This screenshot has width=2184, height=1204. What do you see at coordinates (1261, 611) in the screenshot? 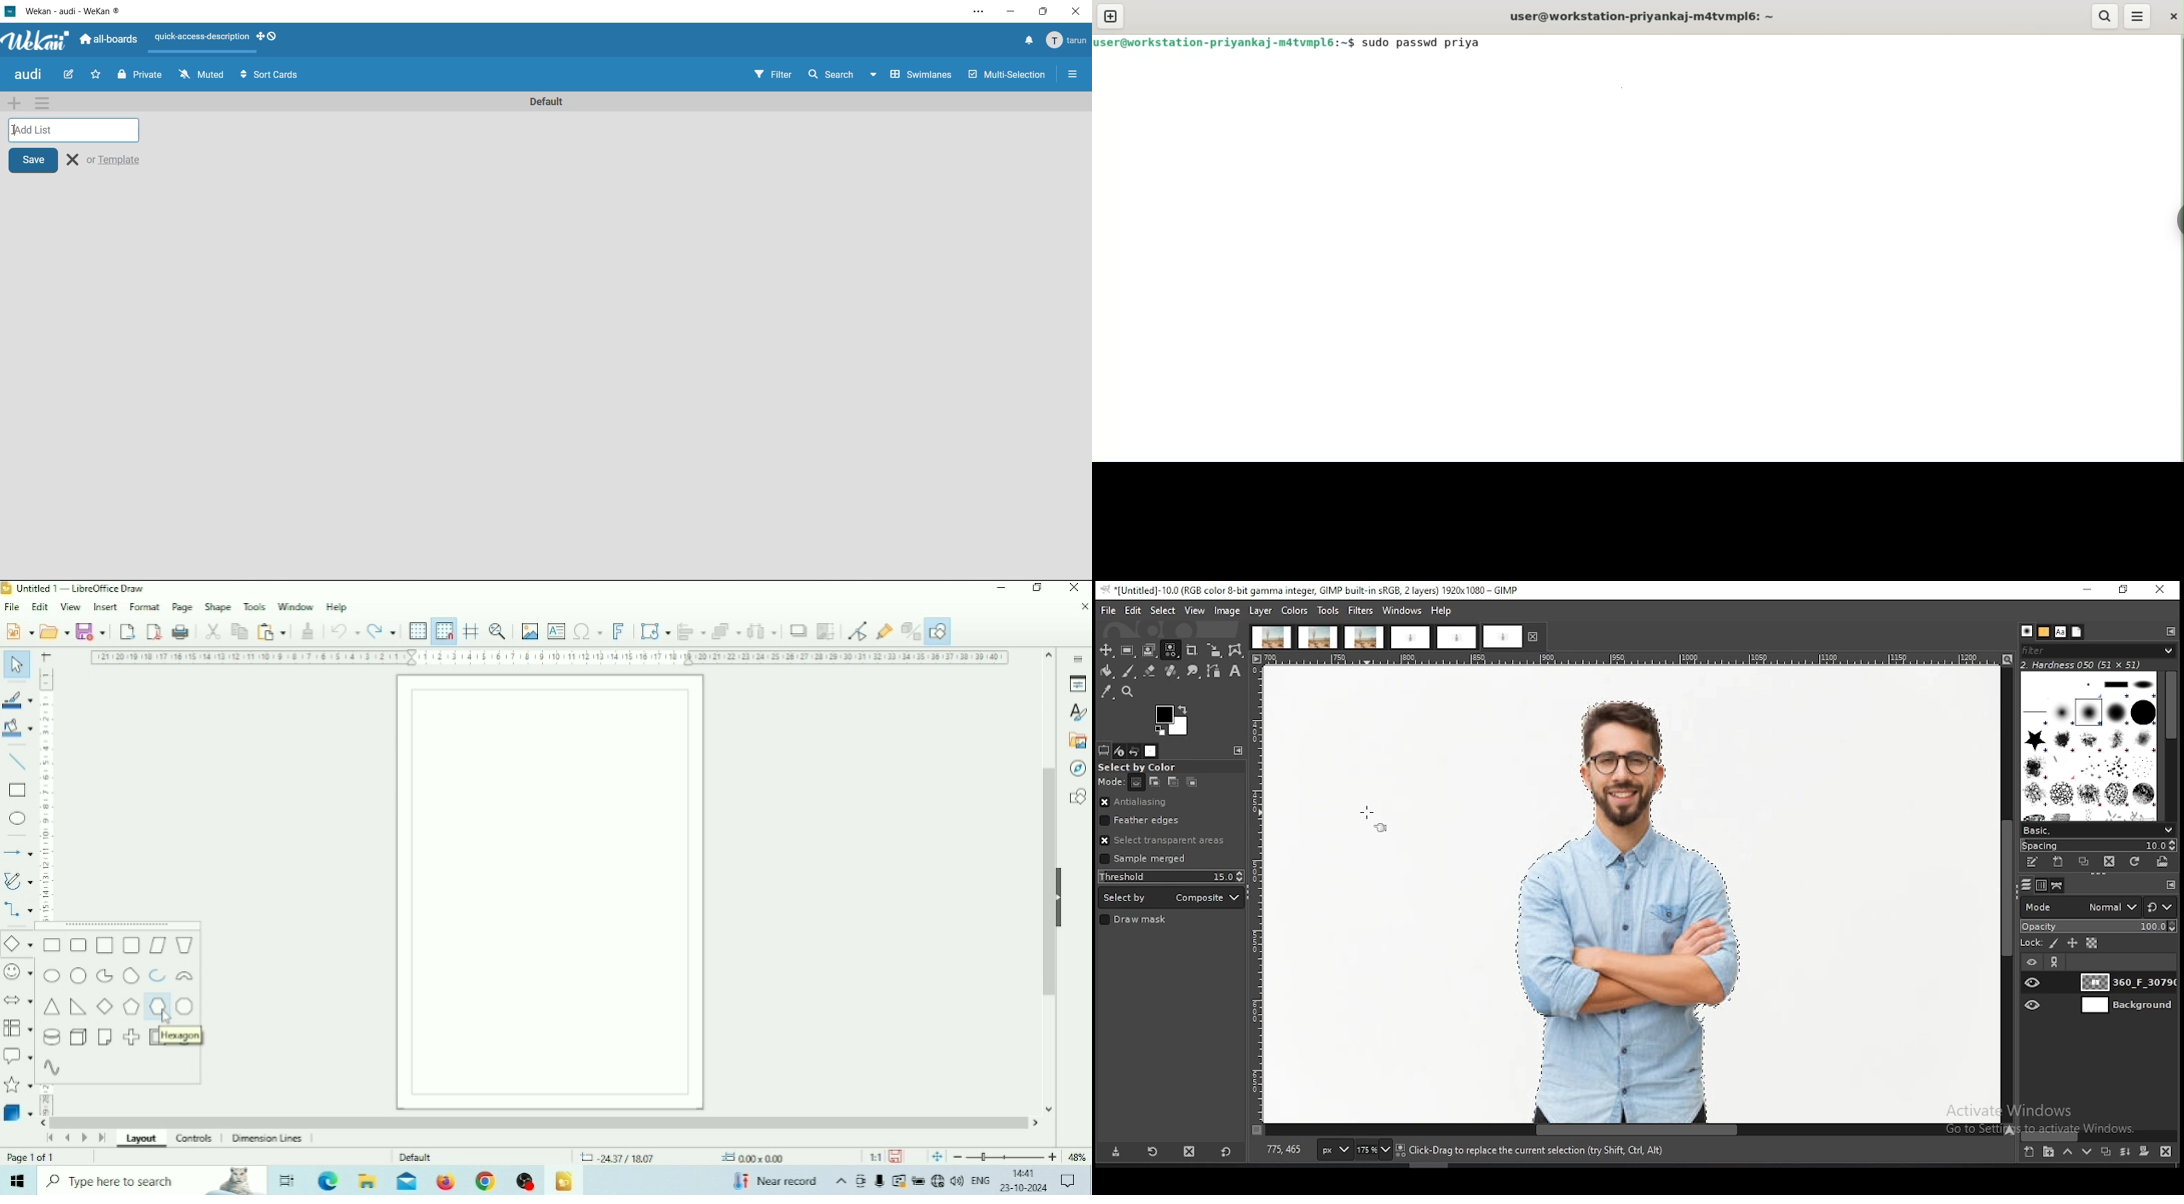
I see `layer` at bounding box center [1261, 611].